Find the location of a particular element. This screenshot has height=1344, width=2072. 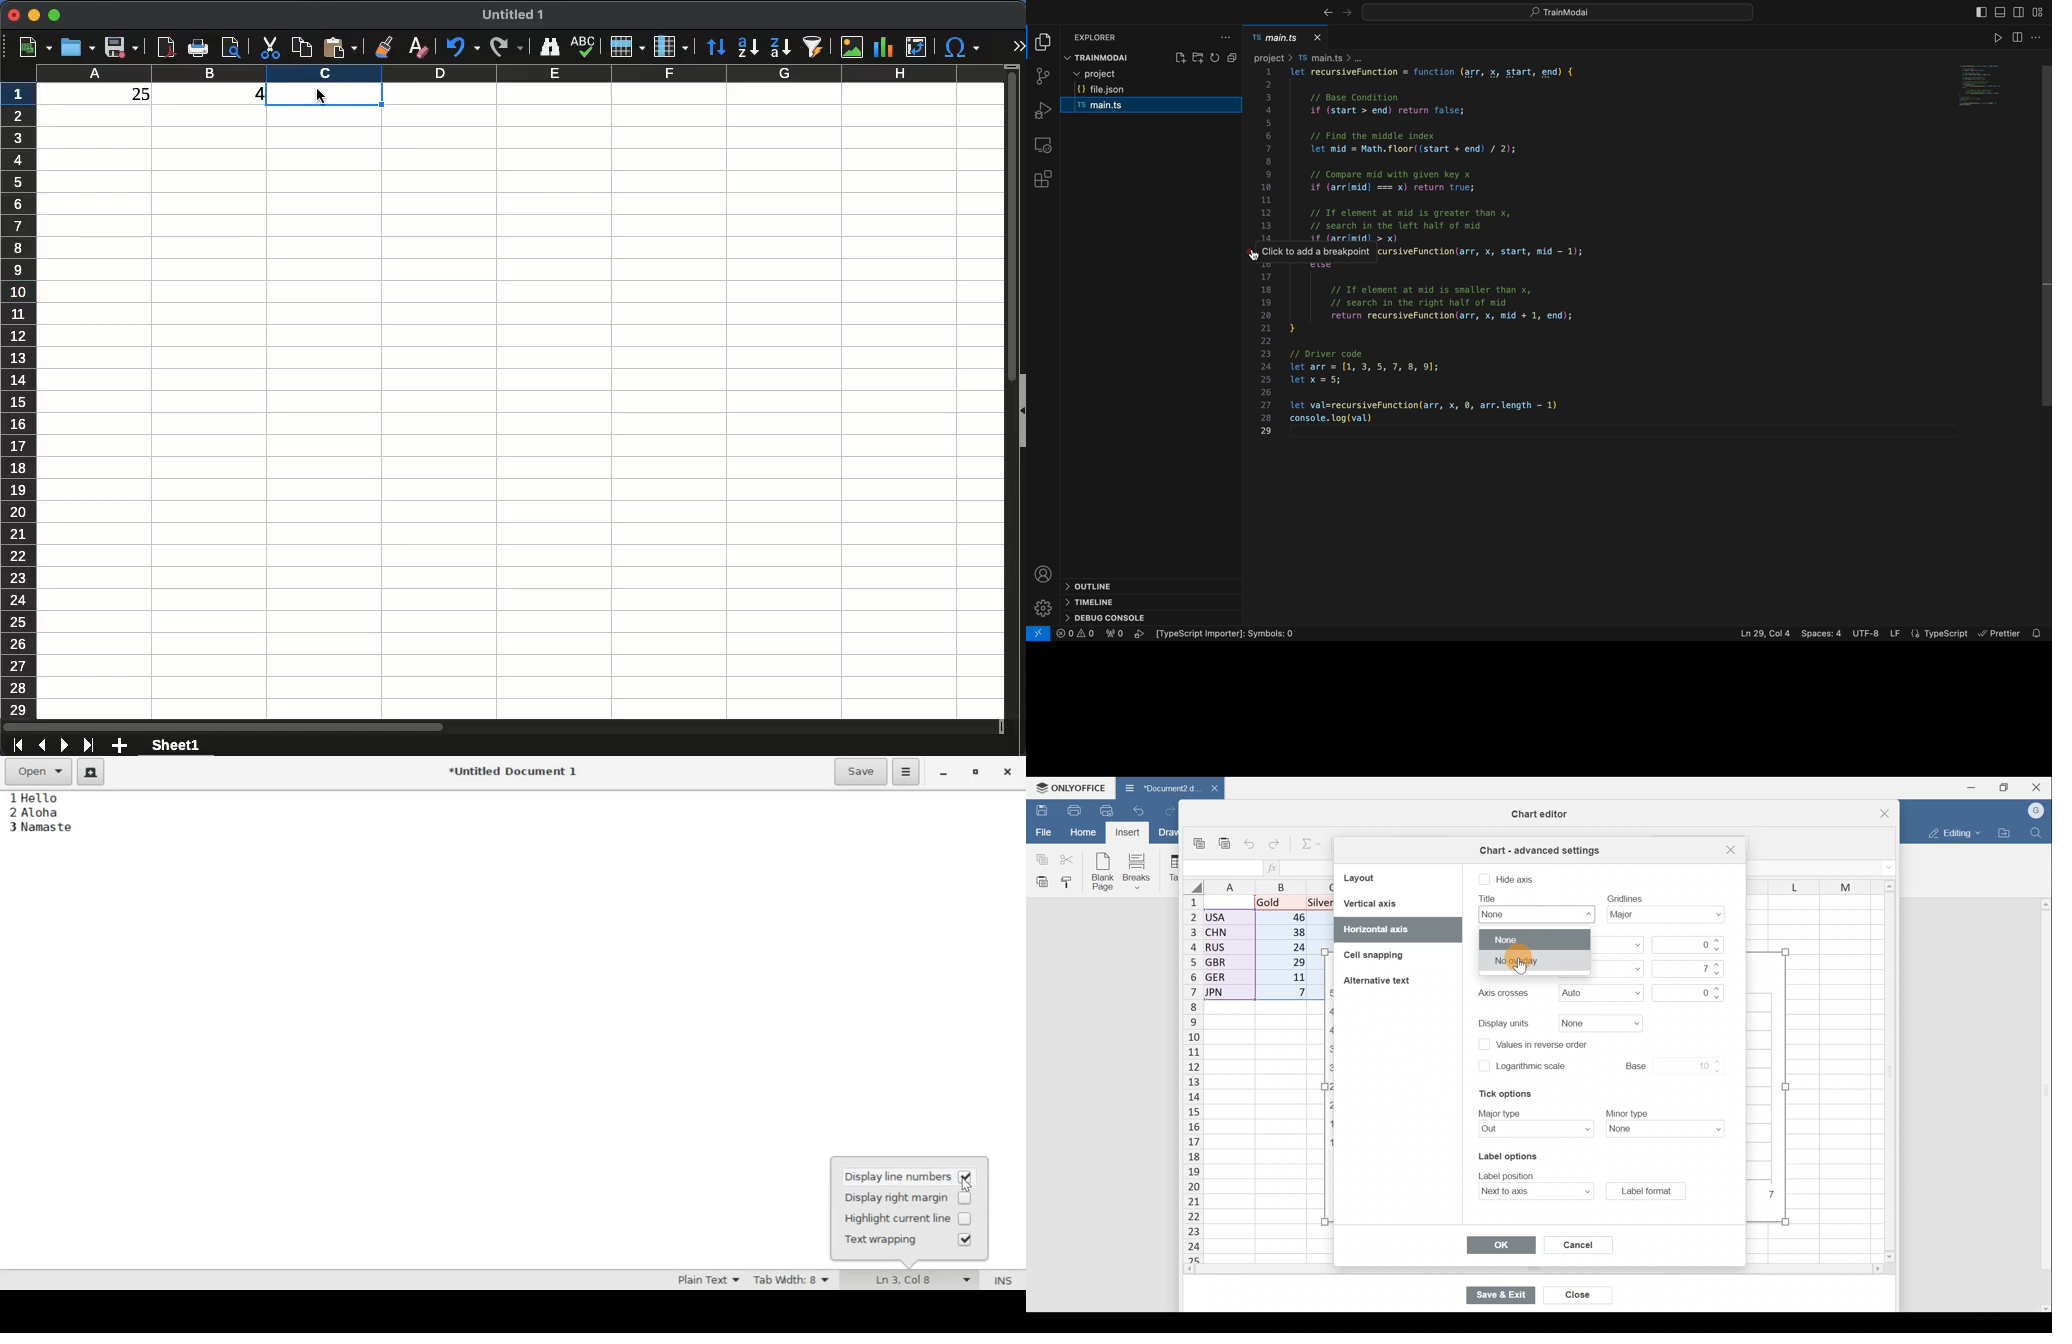

clear formatting is located at coordinates (420, 47).